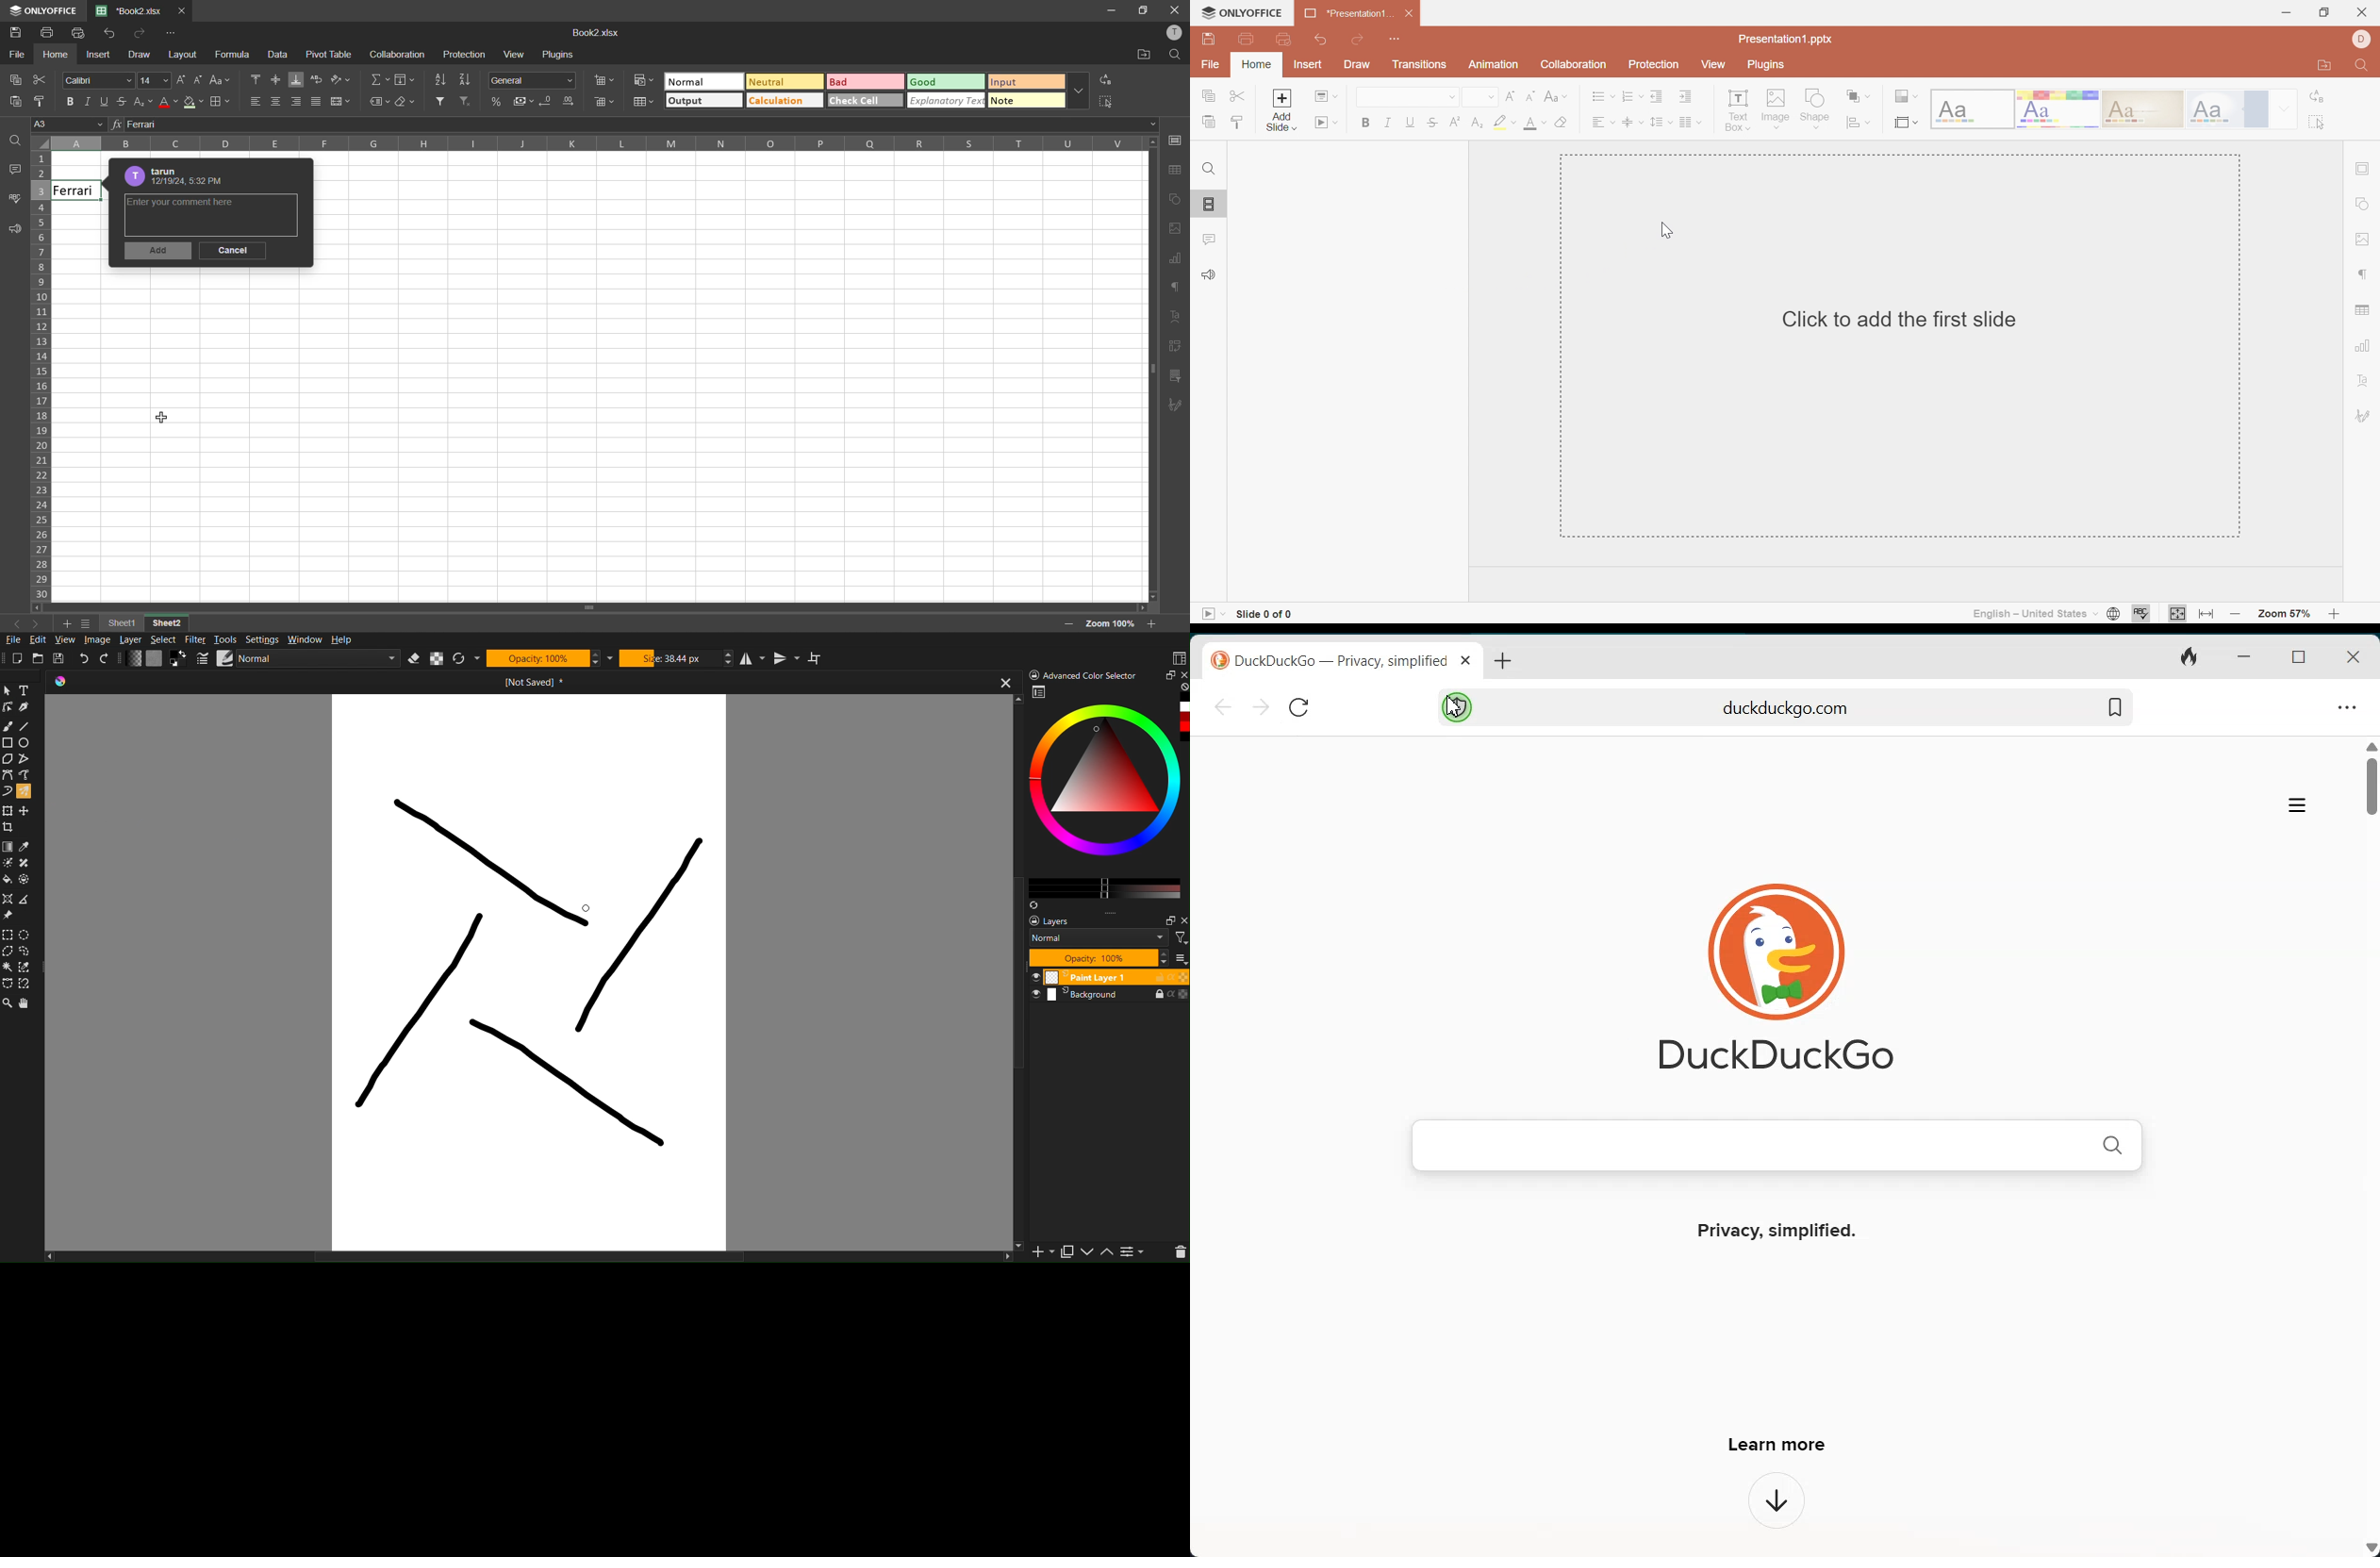  I want to click on Minimize, so click(2243, 657).